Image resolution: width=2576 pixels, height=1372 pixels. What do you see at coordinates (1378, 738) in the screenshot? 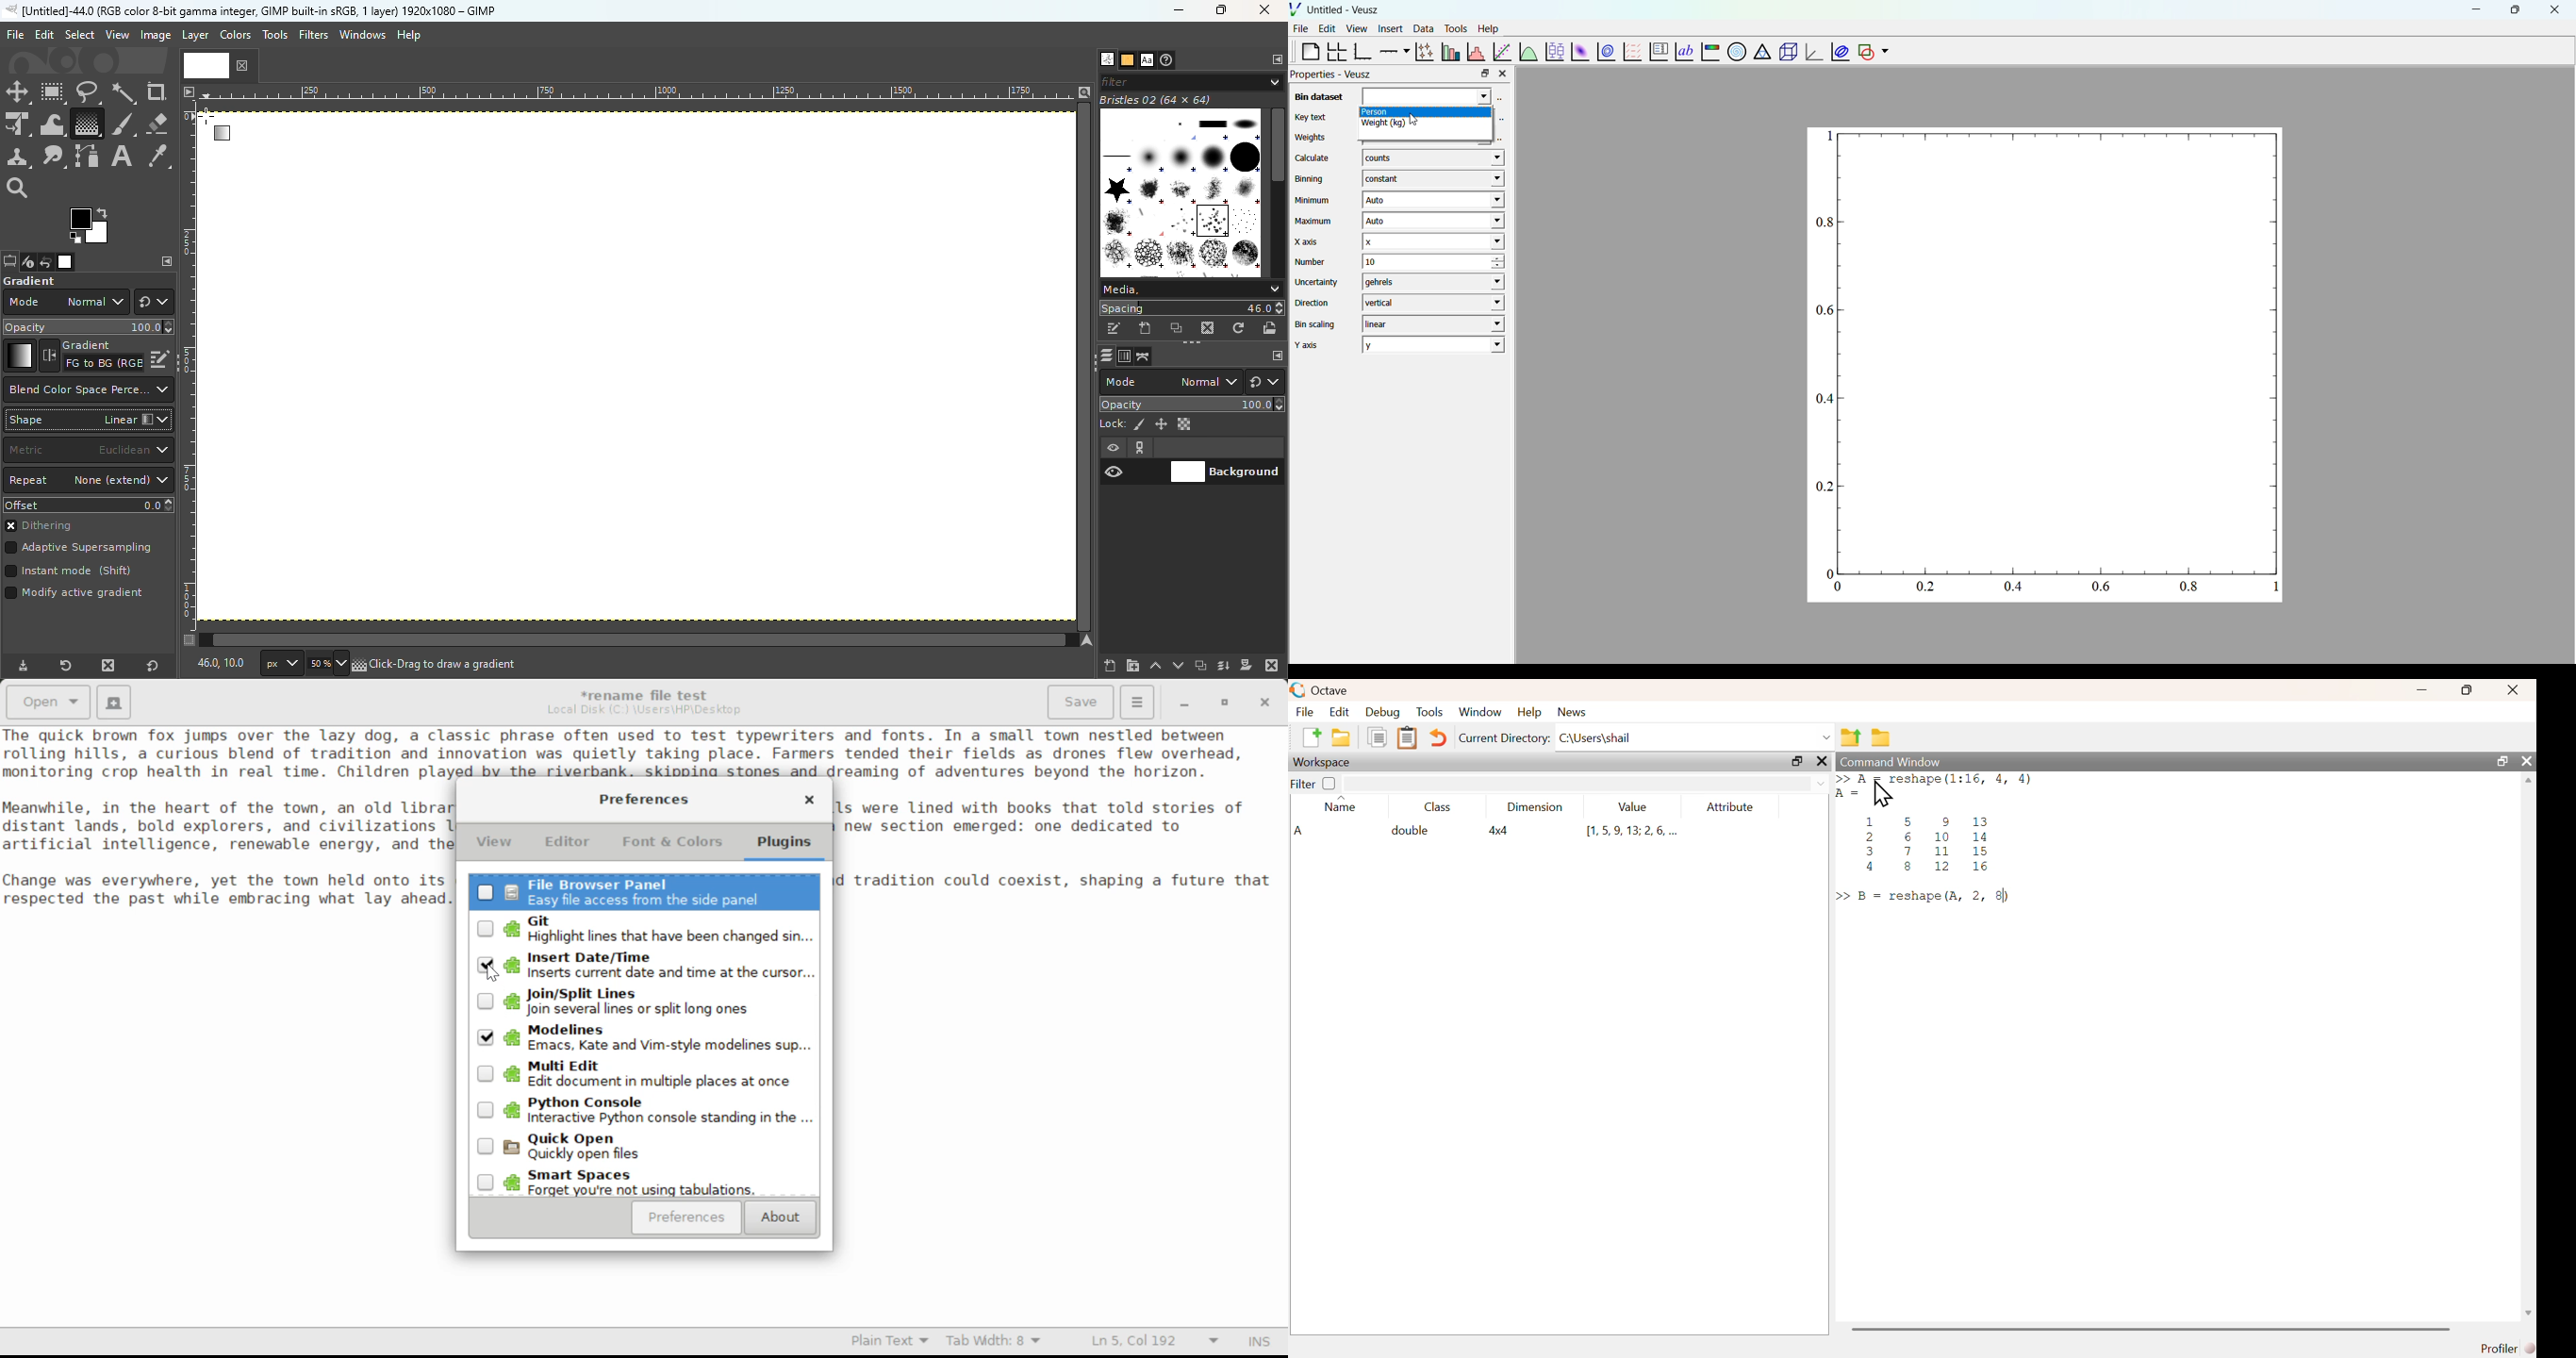
I see `copy` at bounding box center [1378, 738].